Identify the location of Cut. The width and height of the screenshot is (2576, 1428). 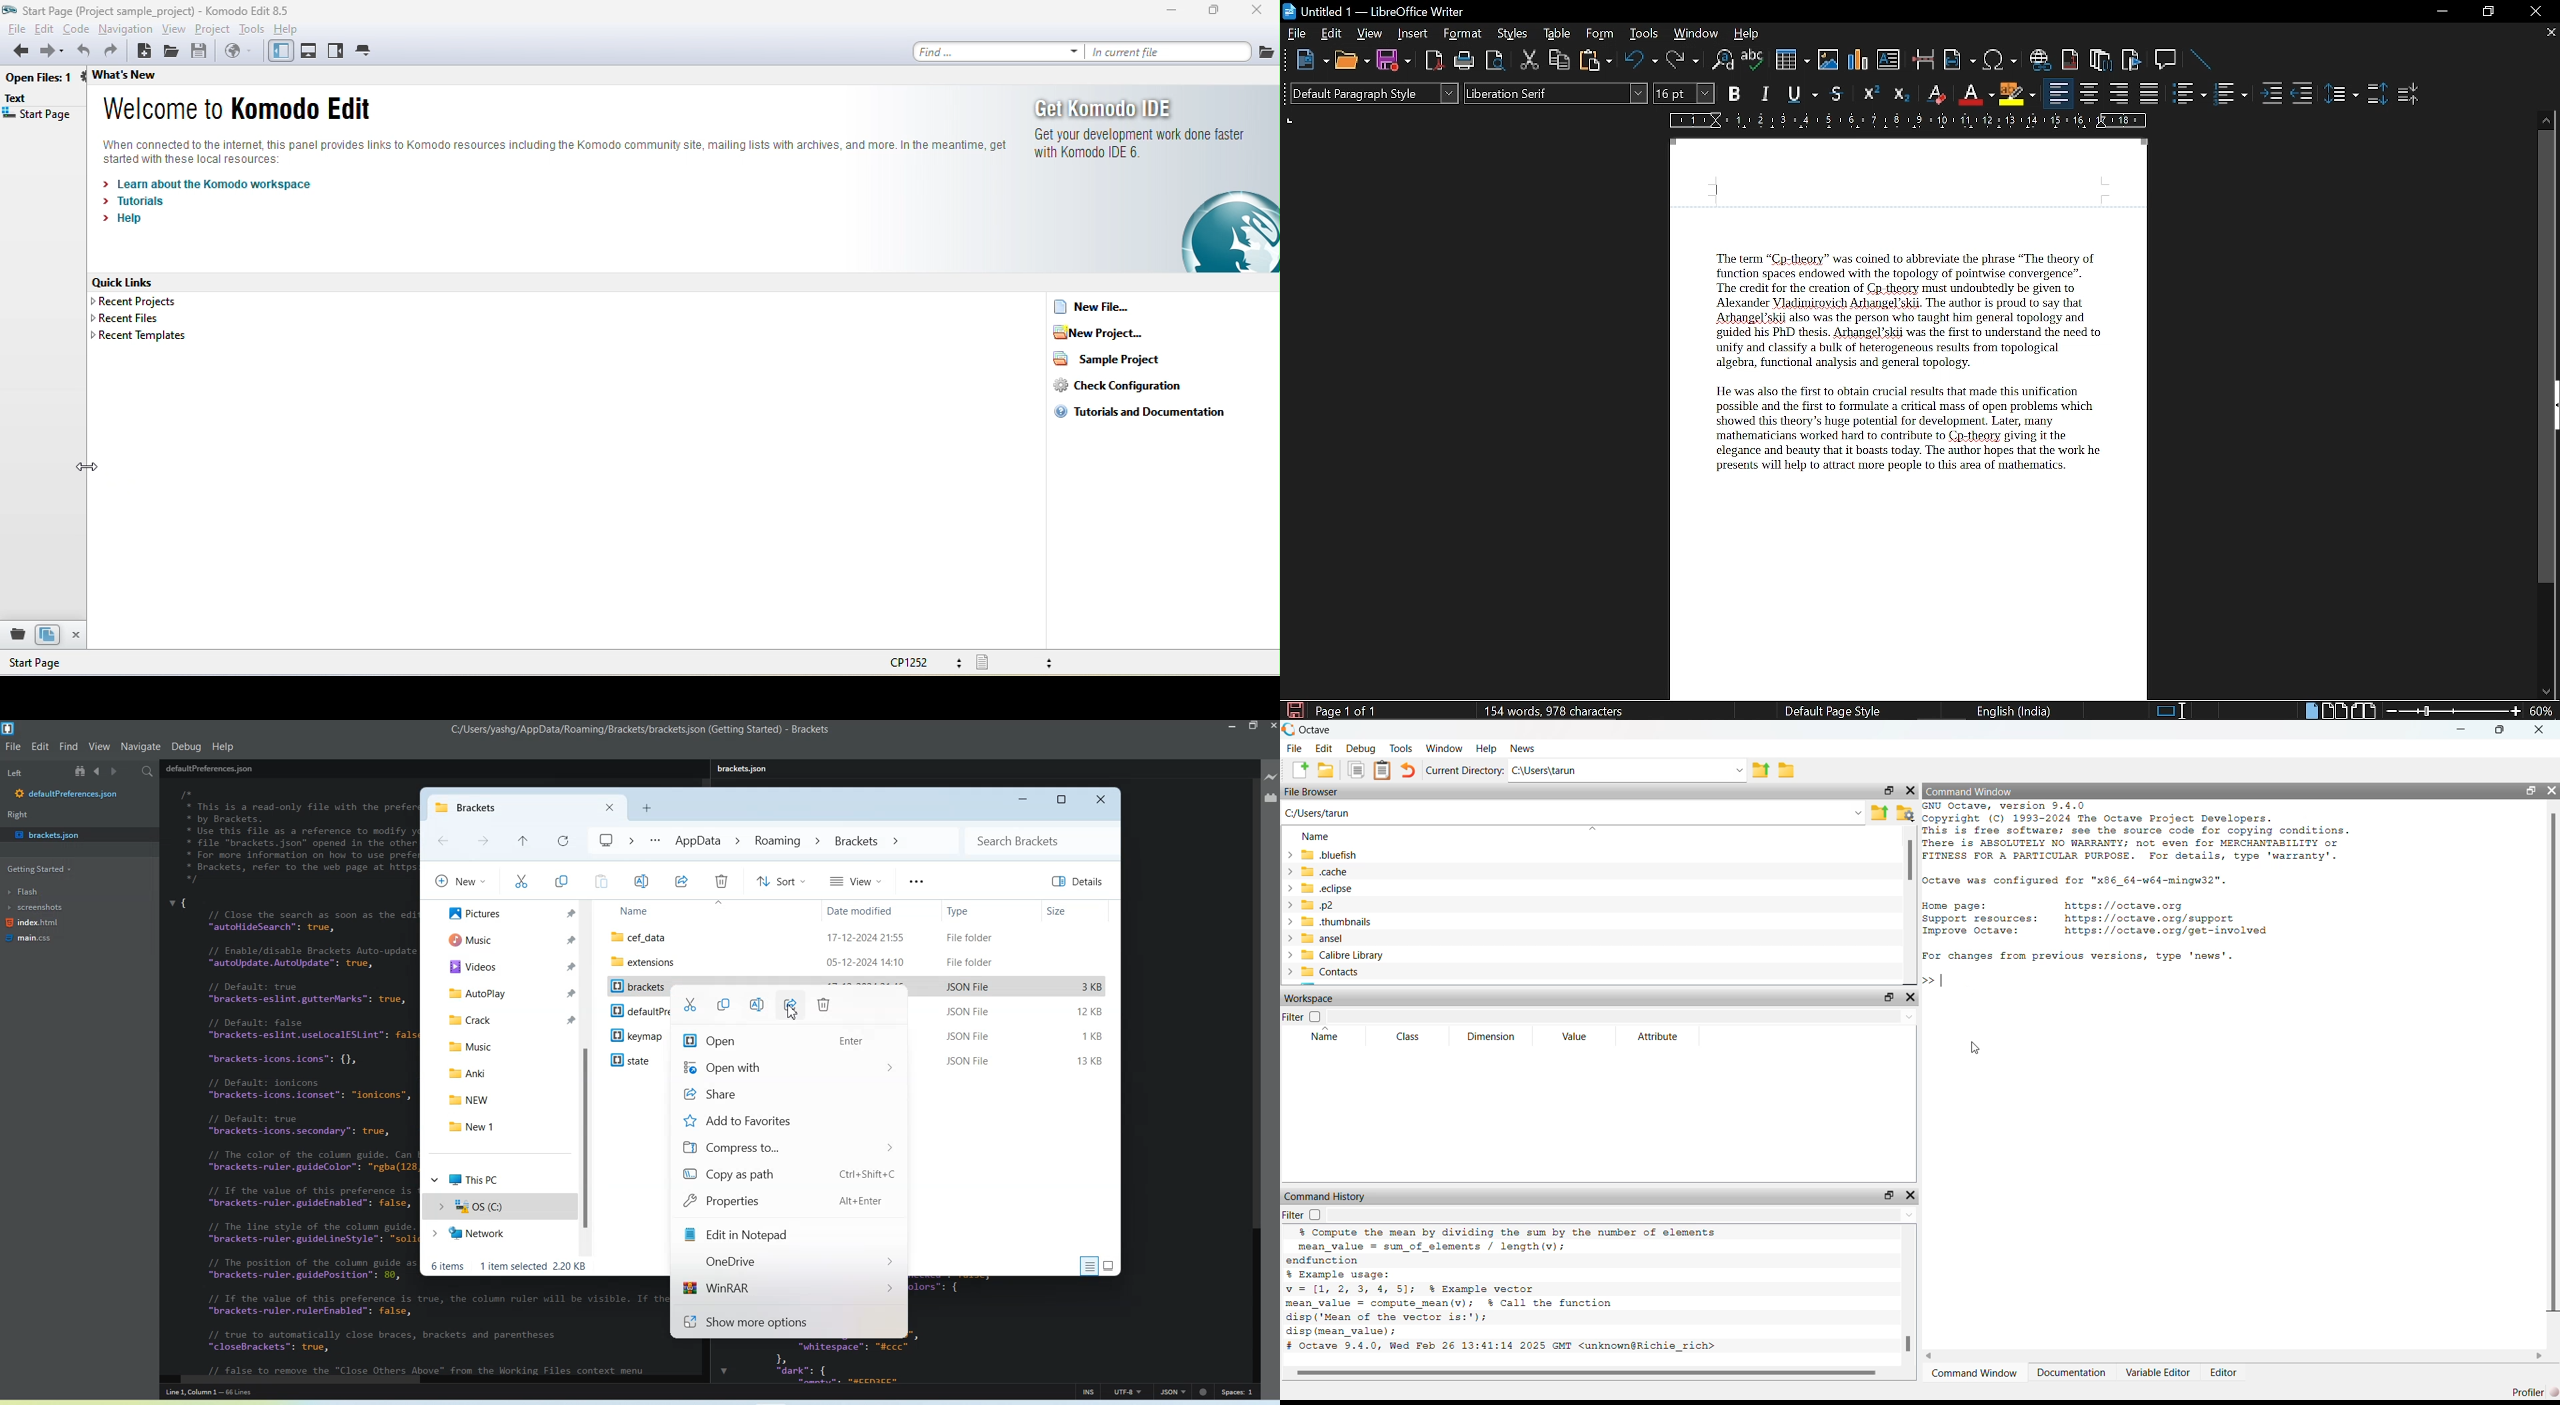
(688, 1004).